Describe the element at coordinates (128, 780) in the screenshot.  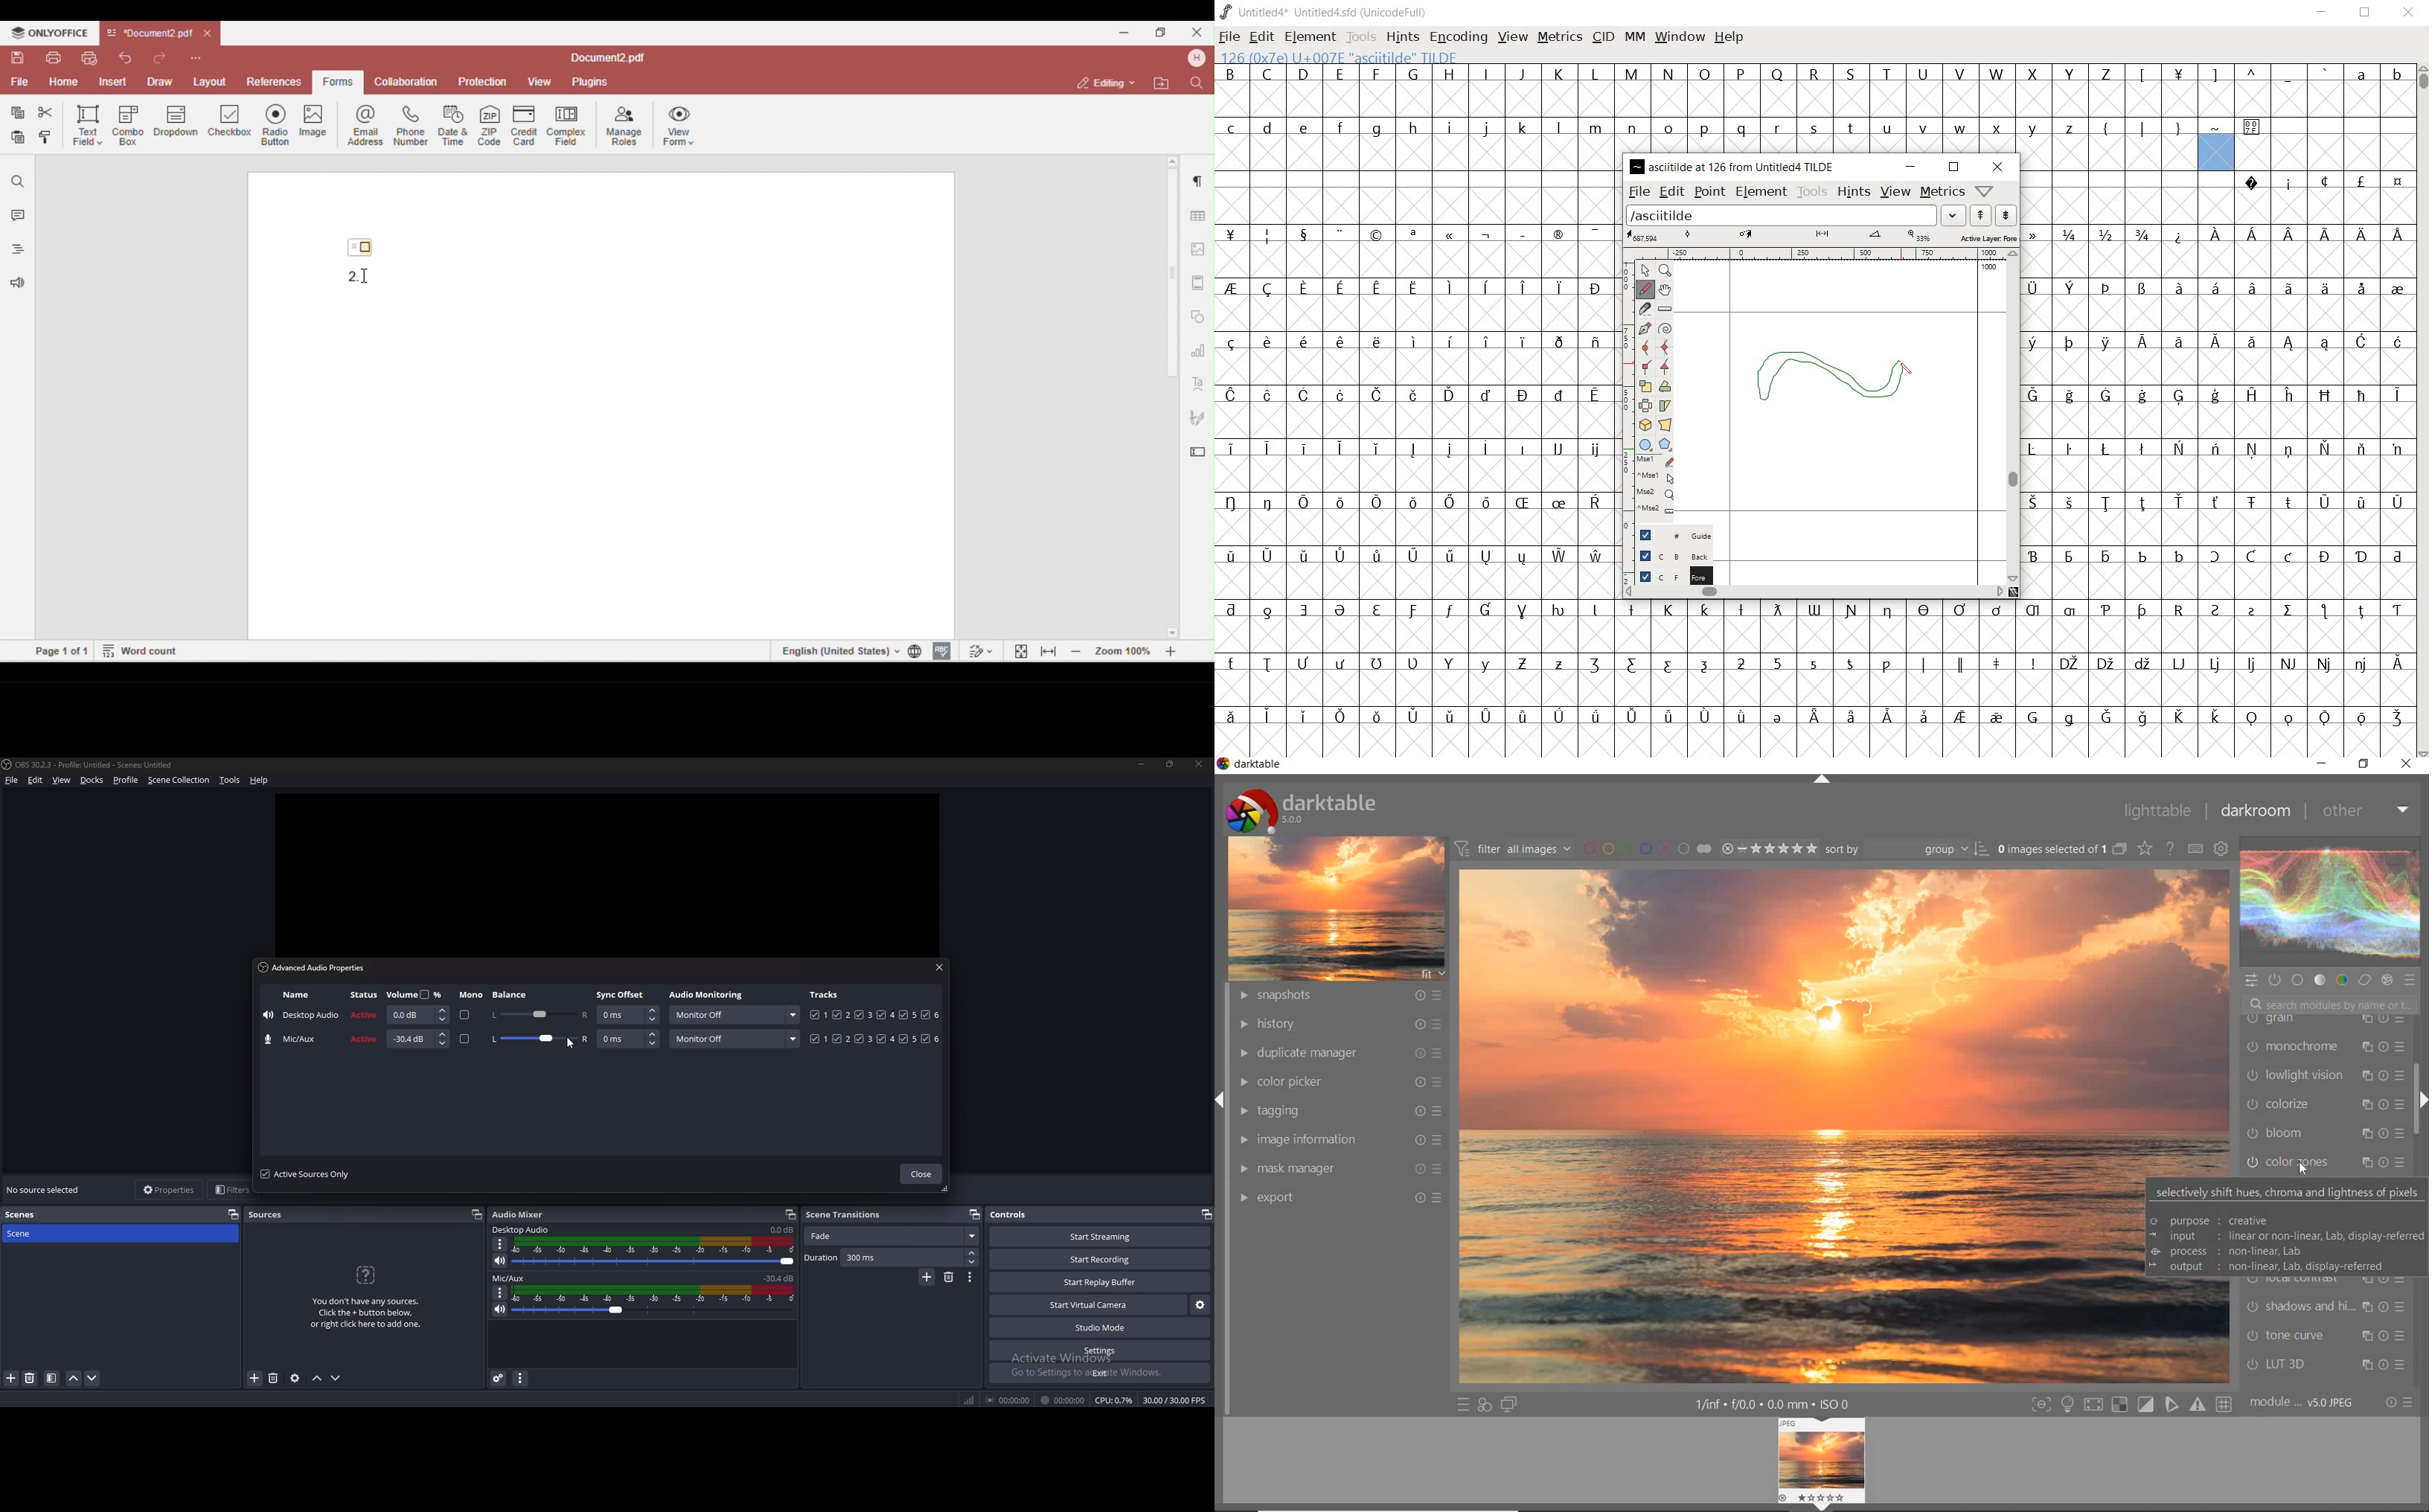
I see `profile` at that location.